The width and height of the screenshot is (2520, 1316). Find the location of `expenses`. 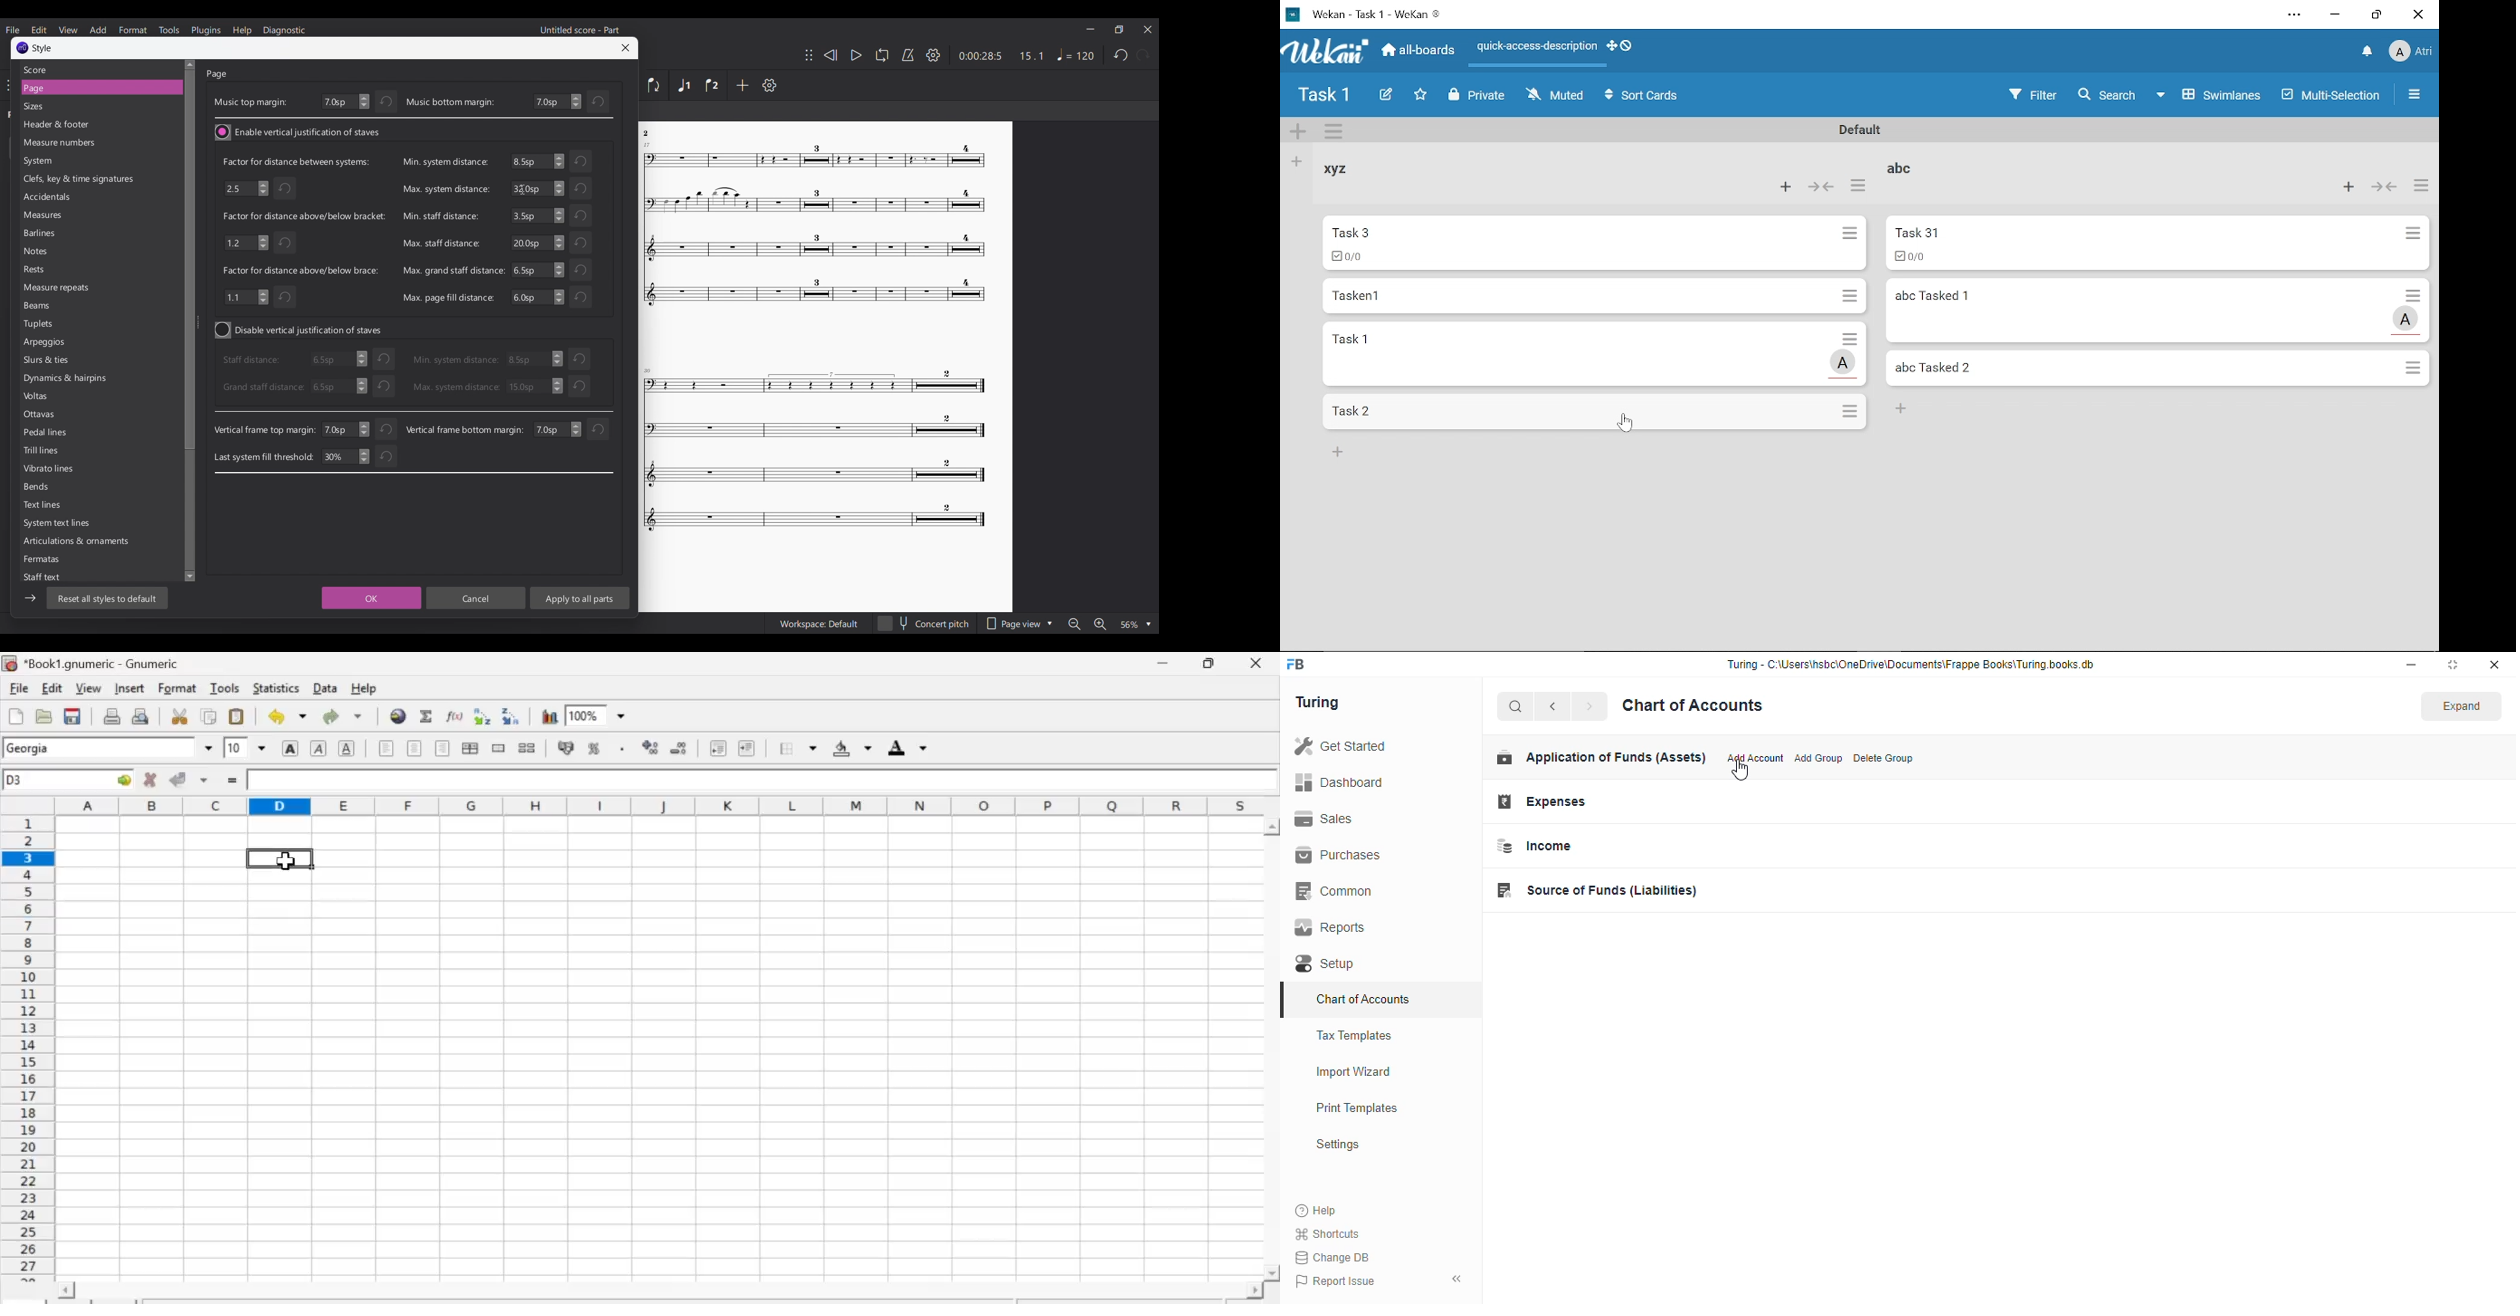

expenses is located at coordinates (1543, 801).